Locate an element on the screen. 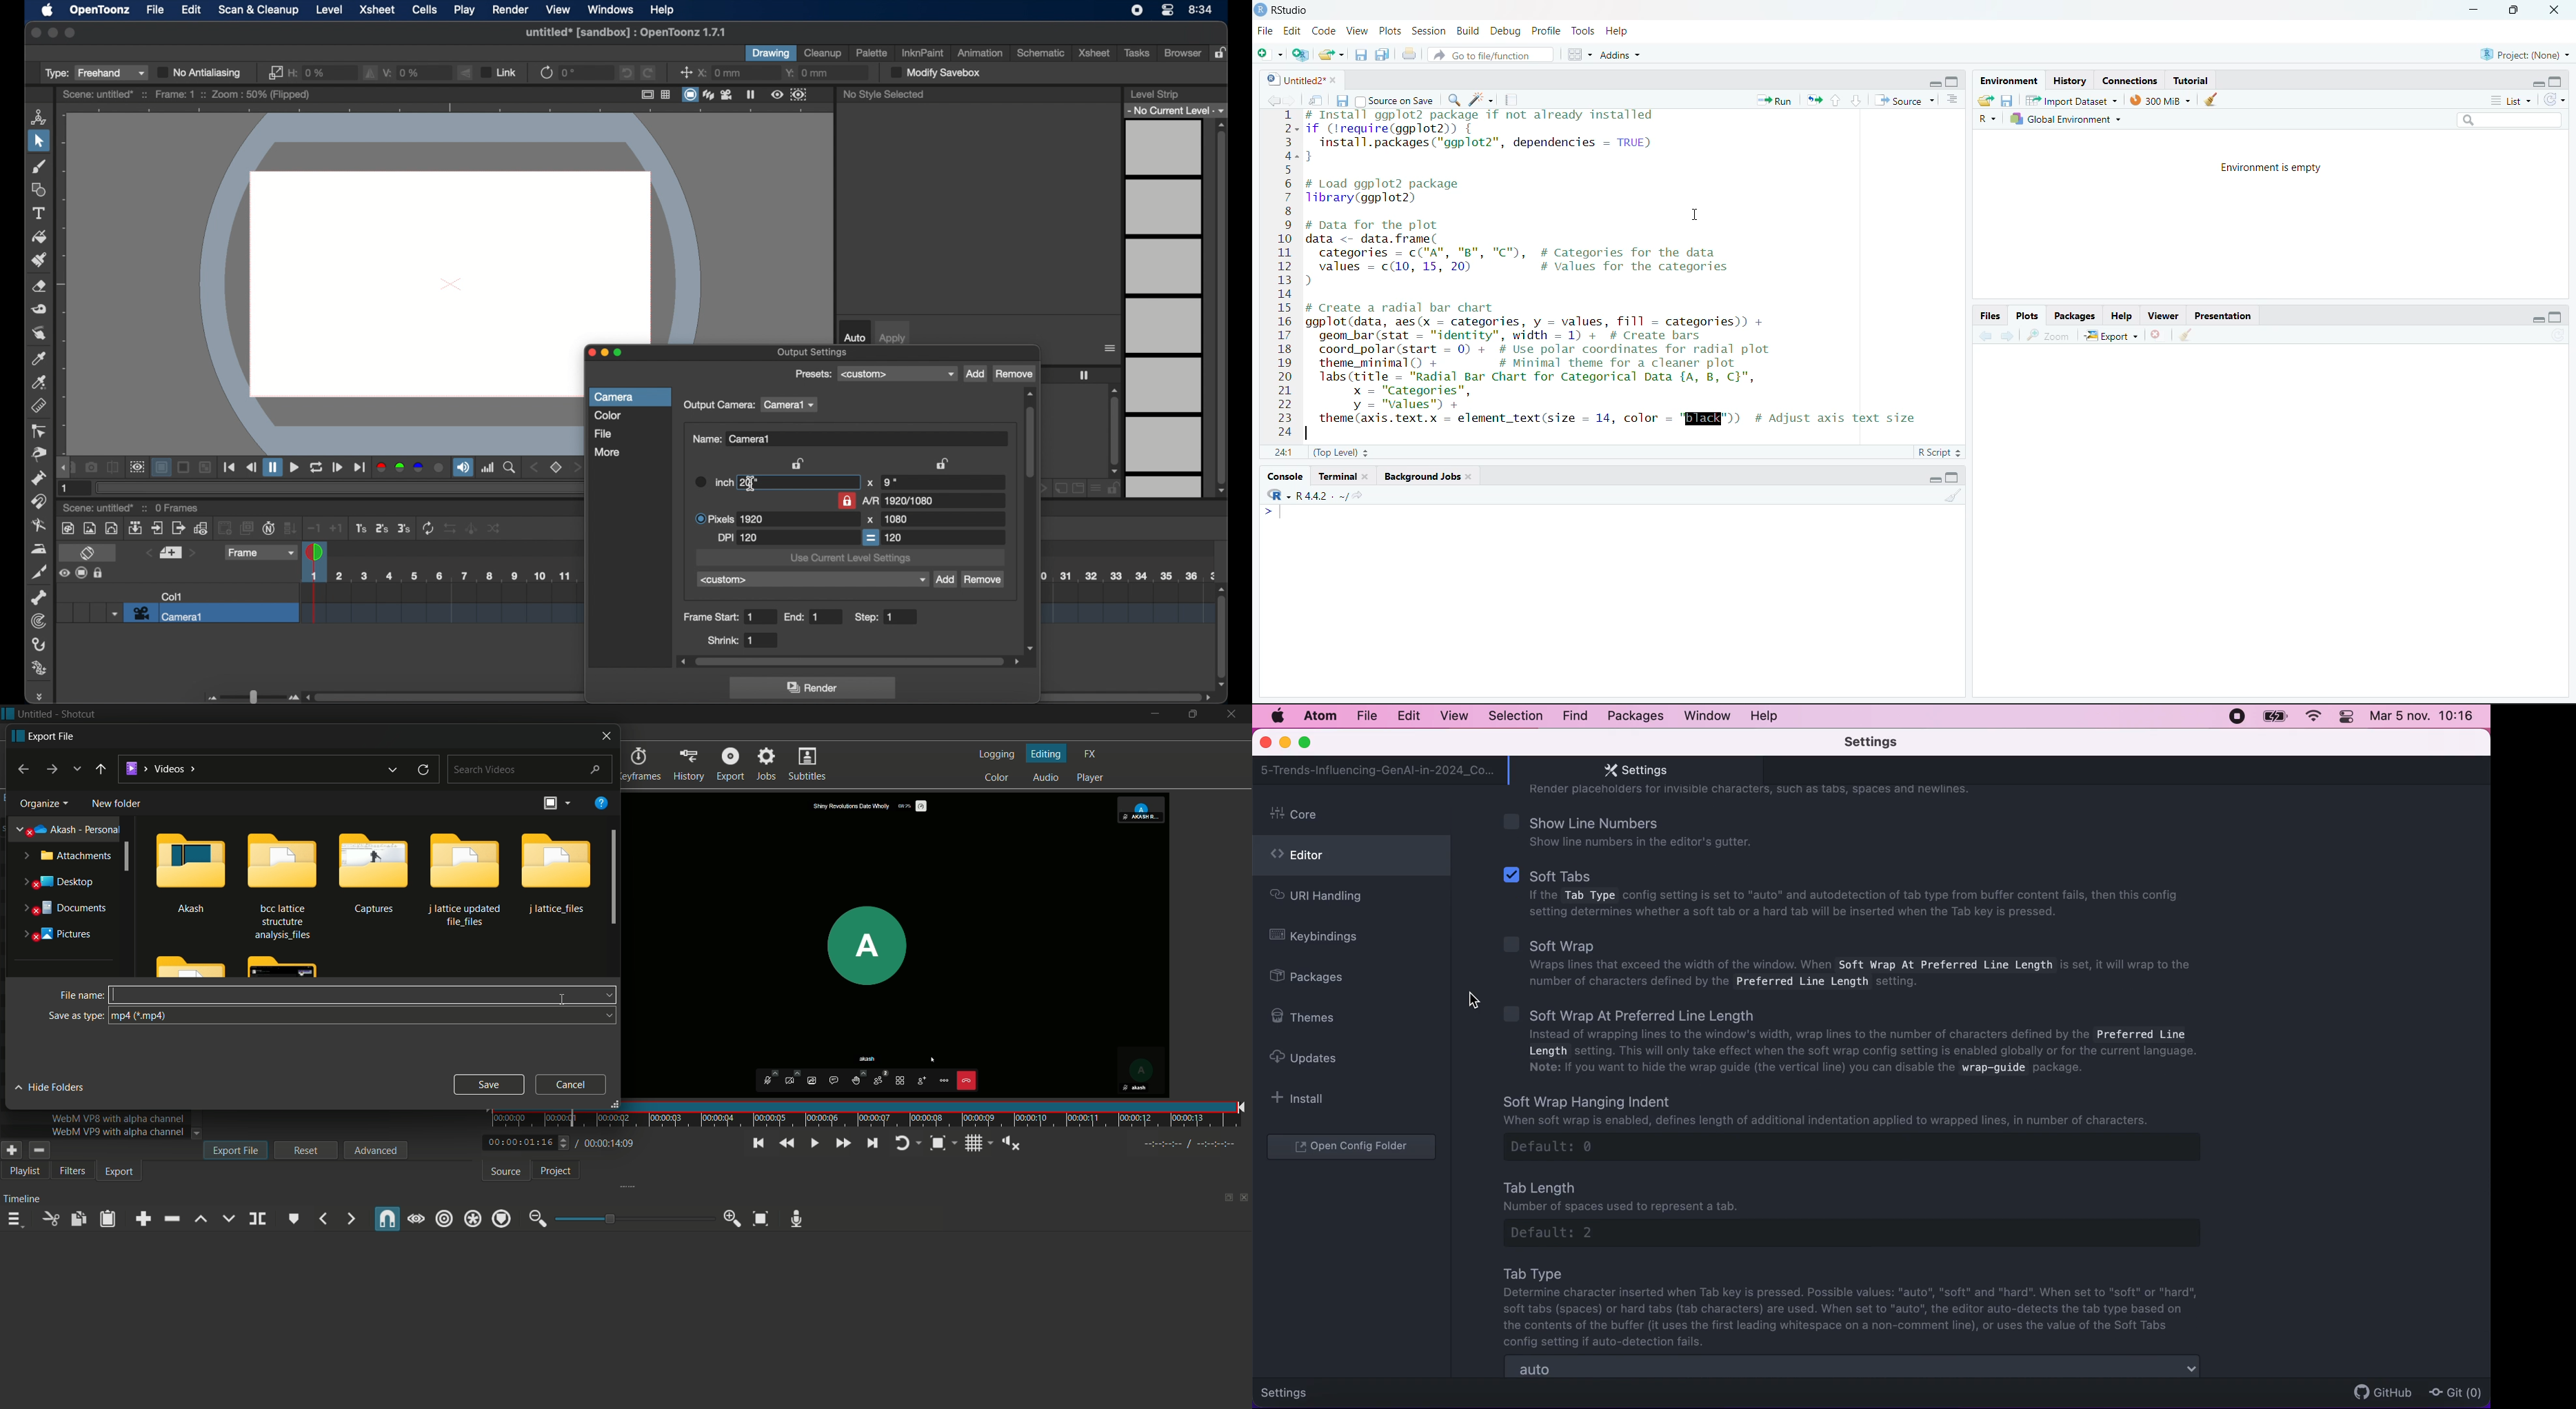  search bar is located at coordinates (2508, 119).